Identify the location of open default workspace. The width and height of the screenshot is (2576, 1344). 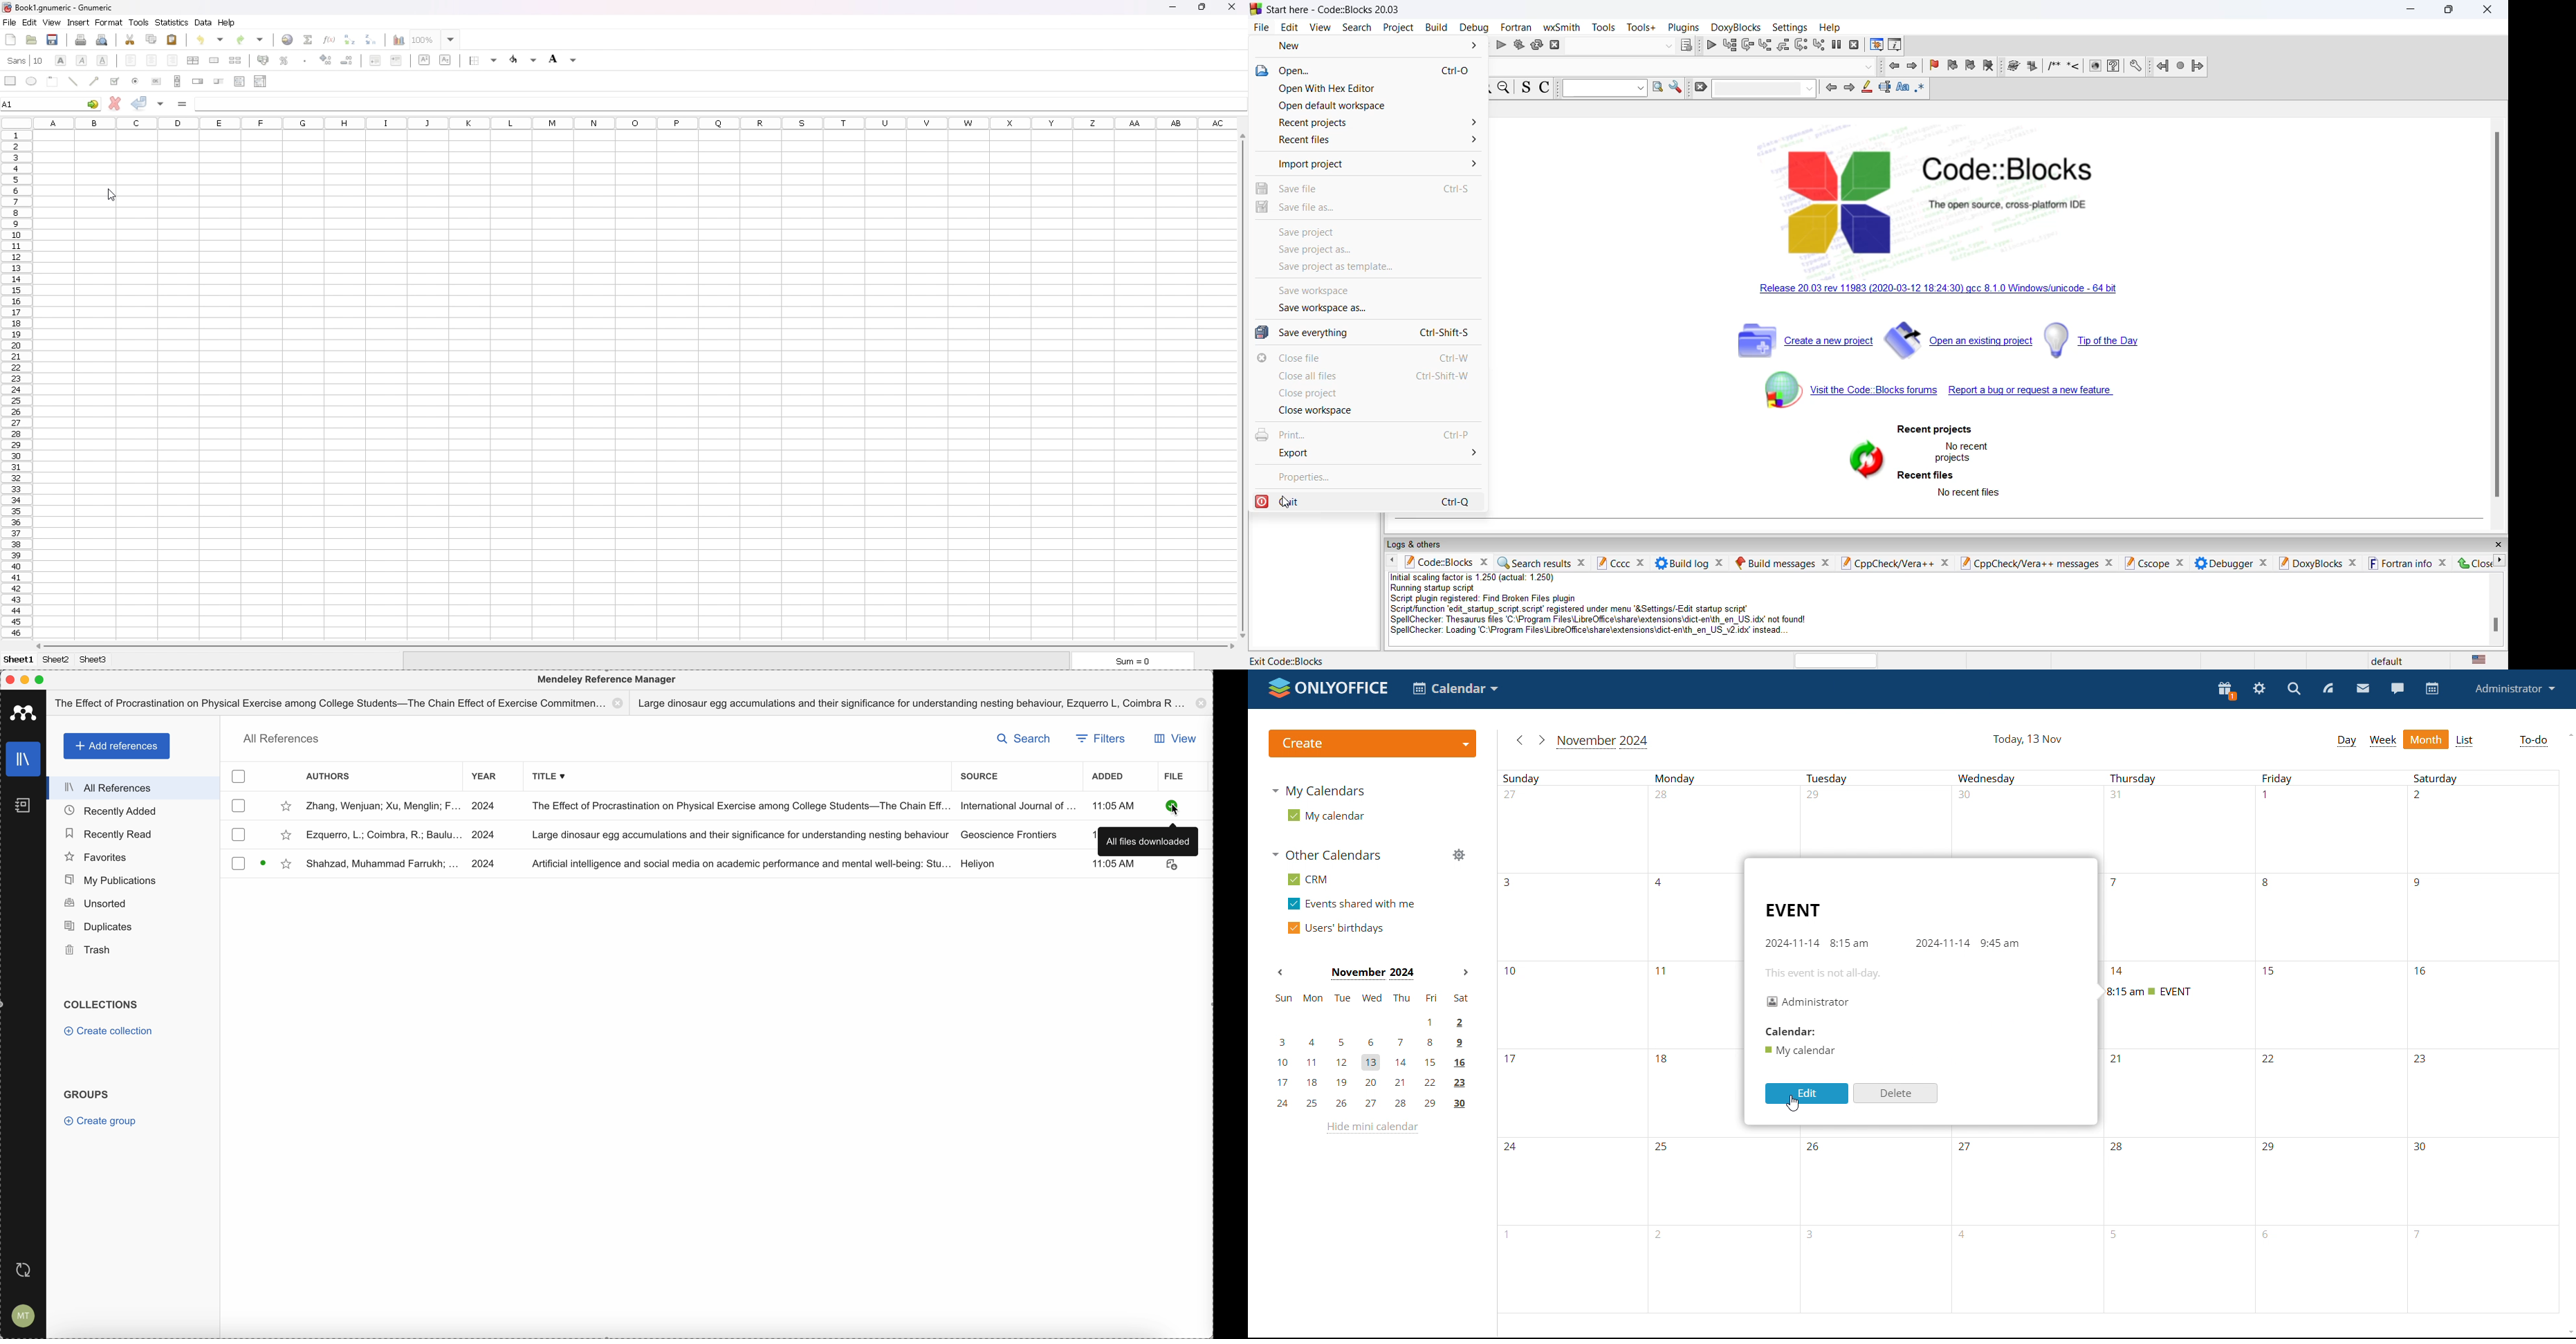
(1369, 108).